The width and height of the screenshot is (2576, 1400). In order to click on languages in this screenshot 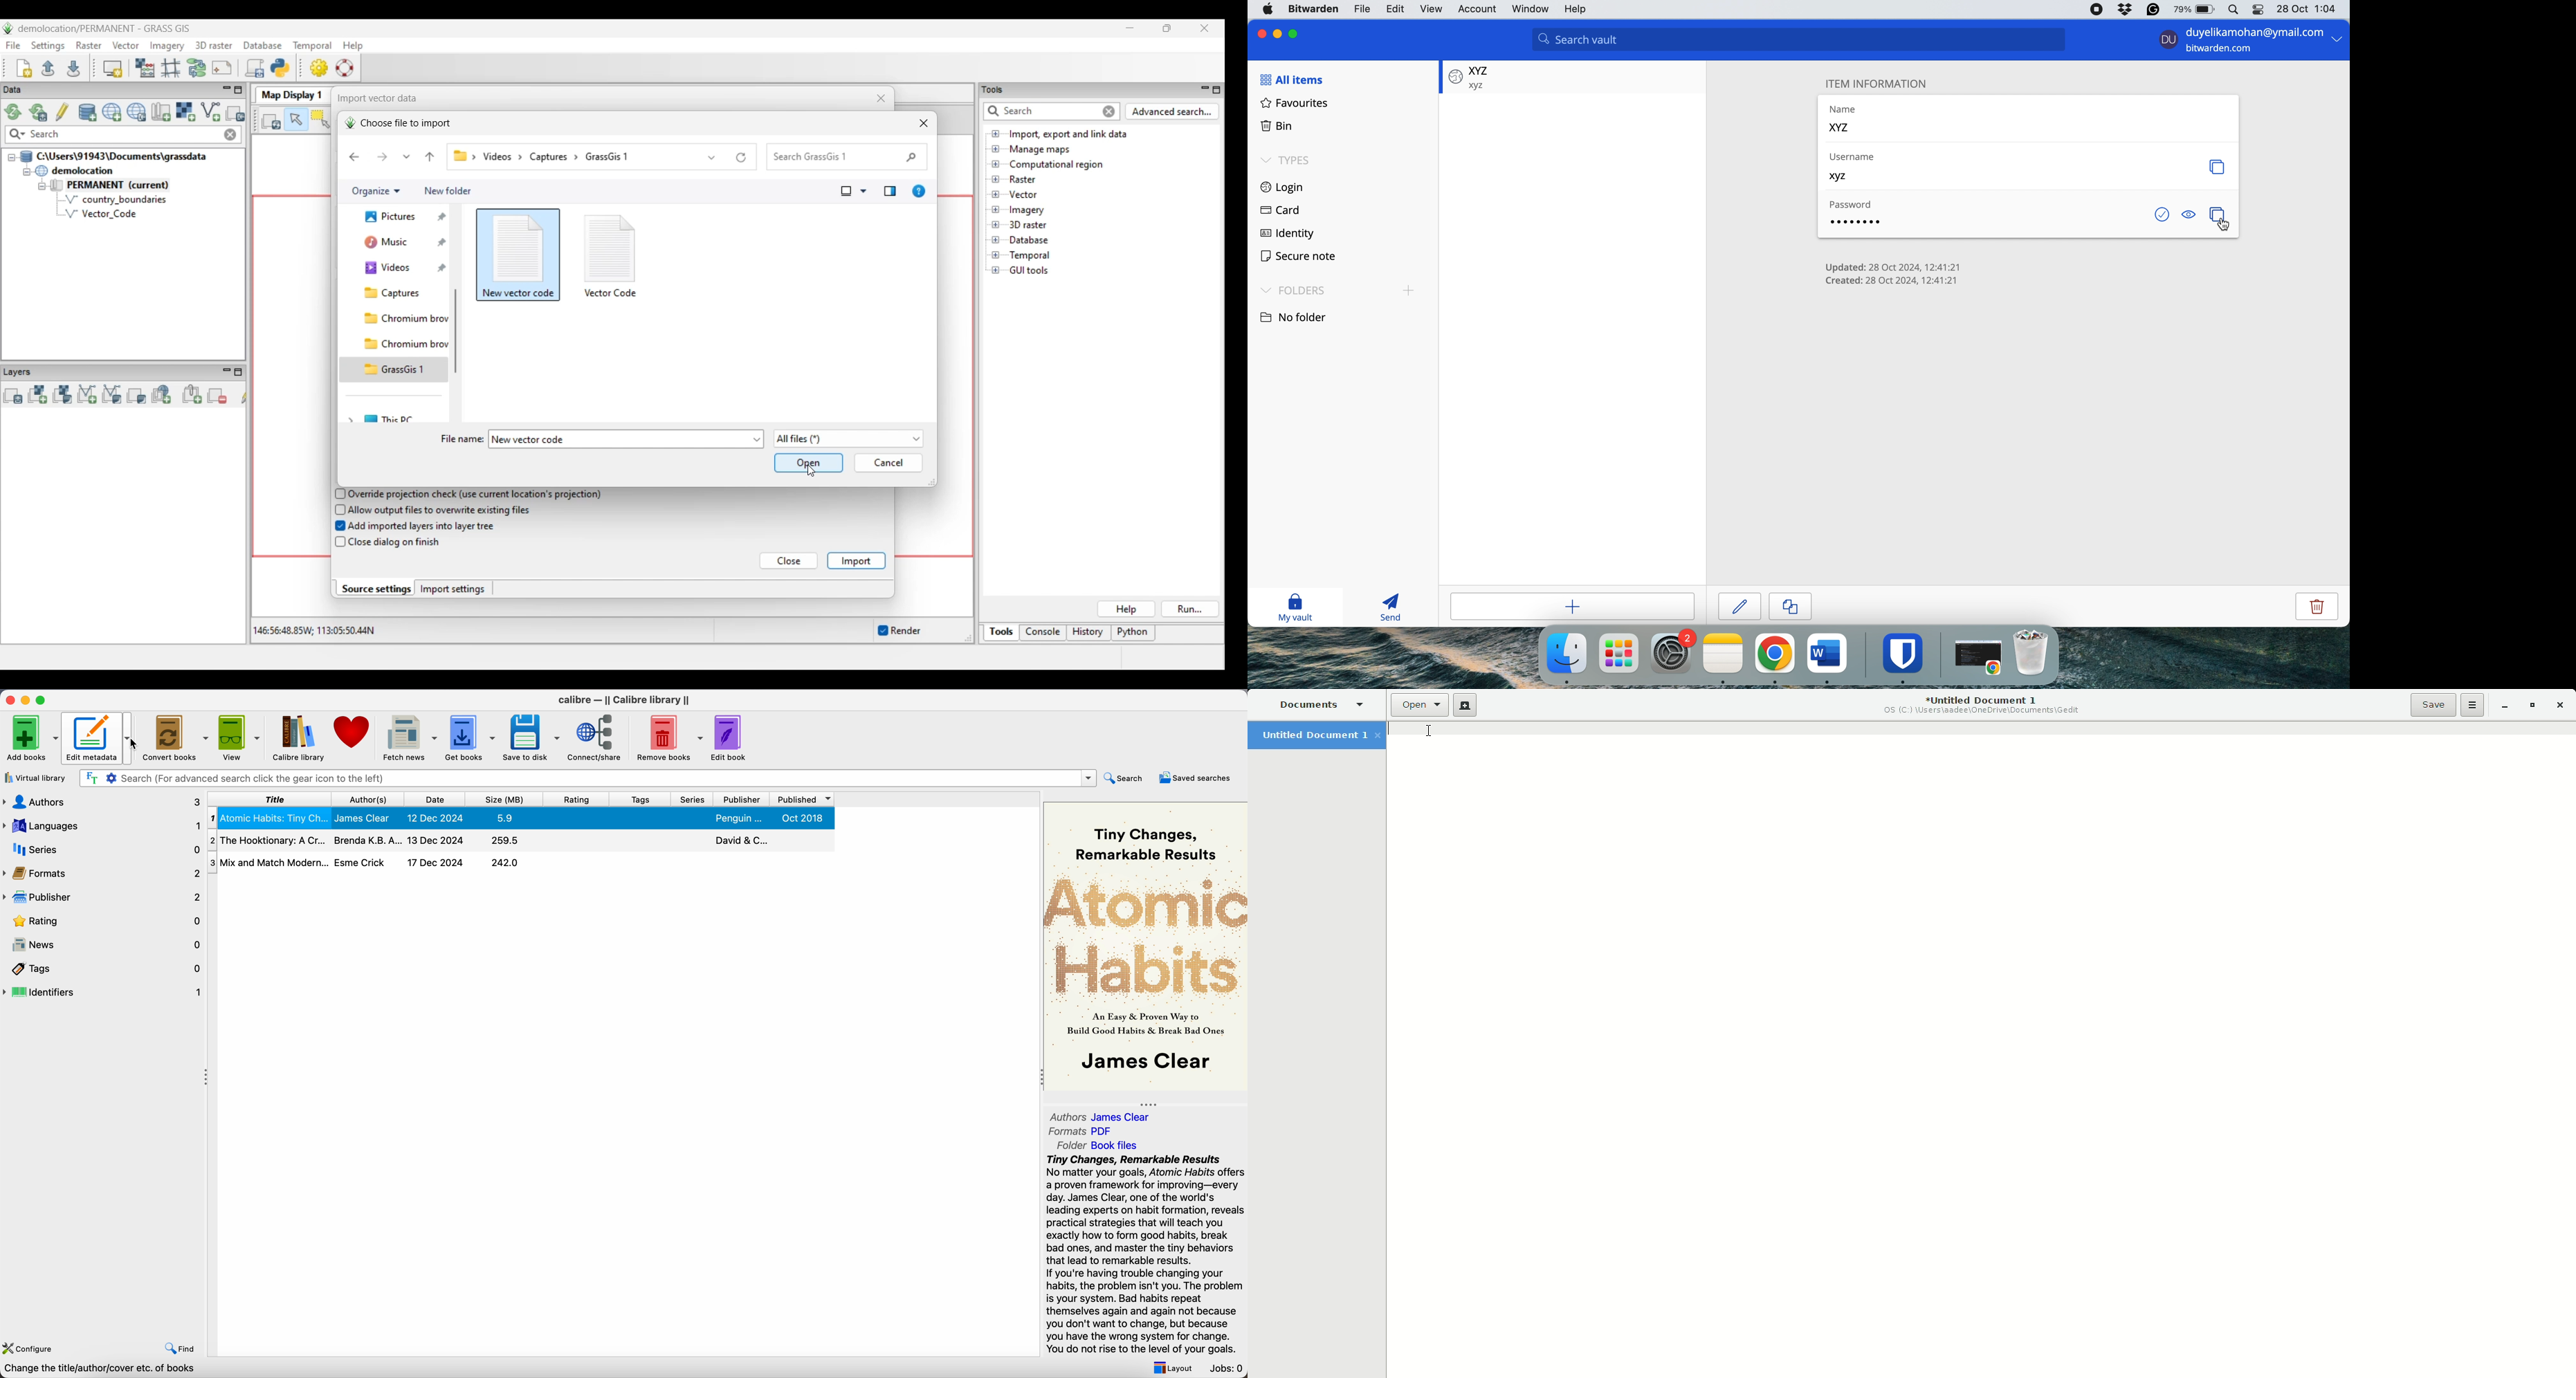, I will do `click(102, 825)`.